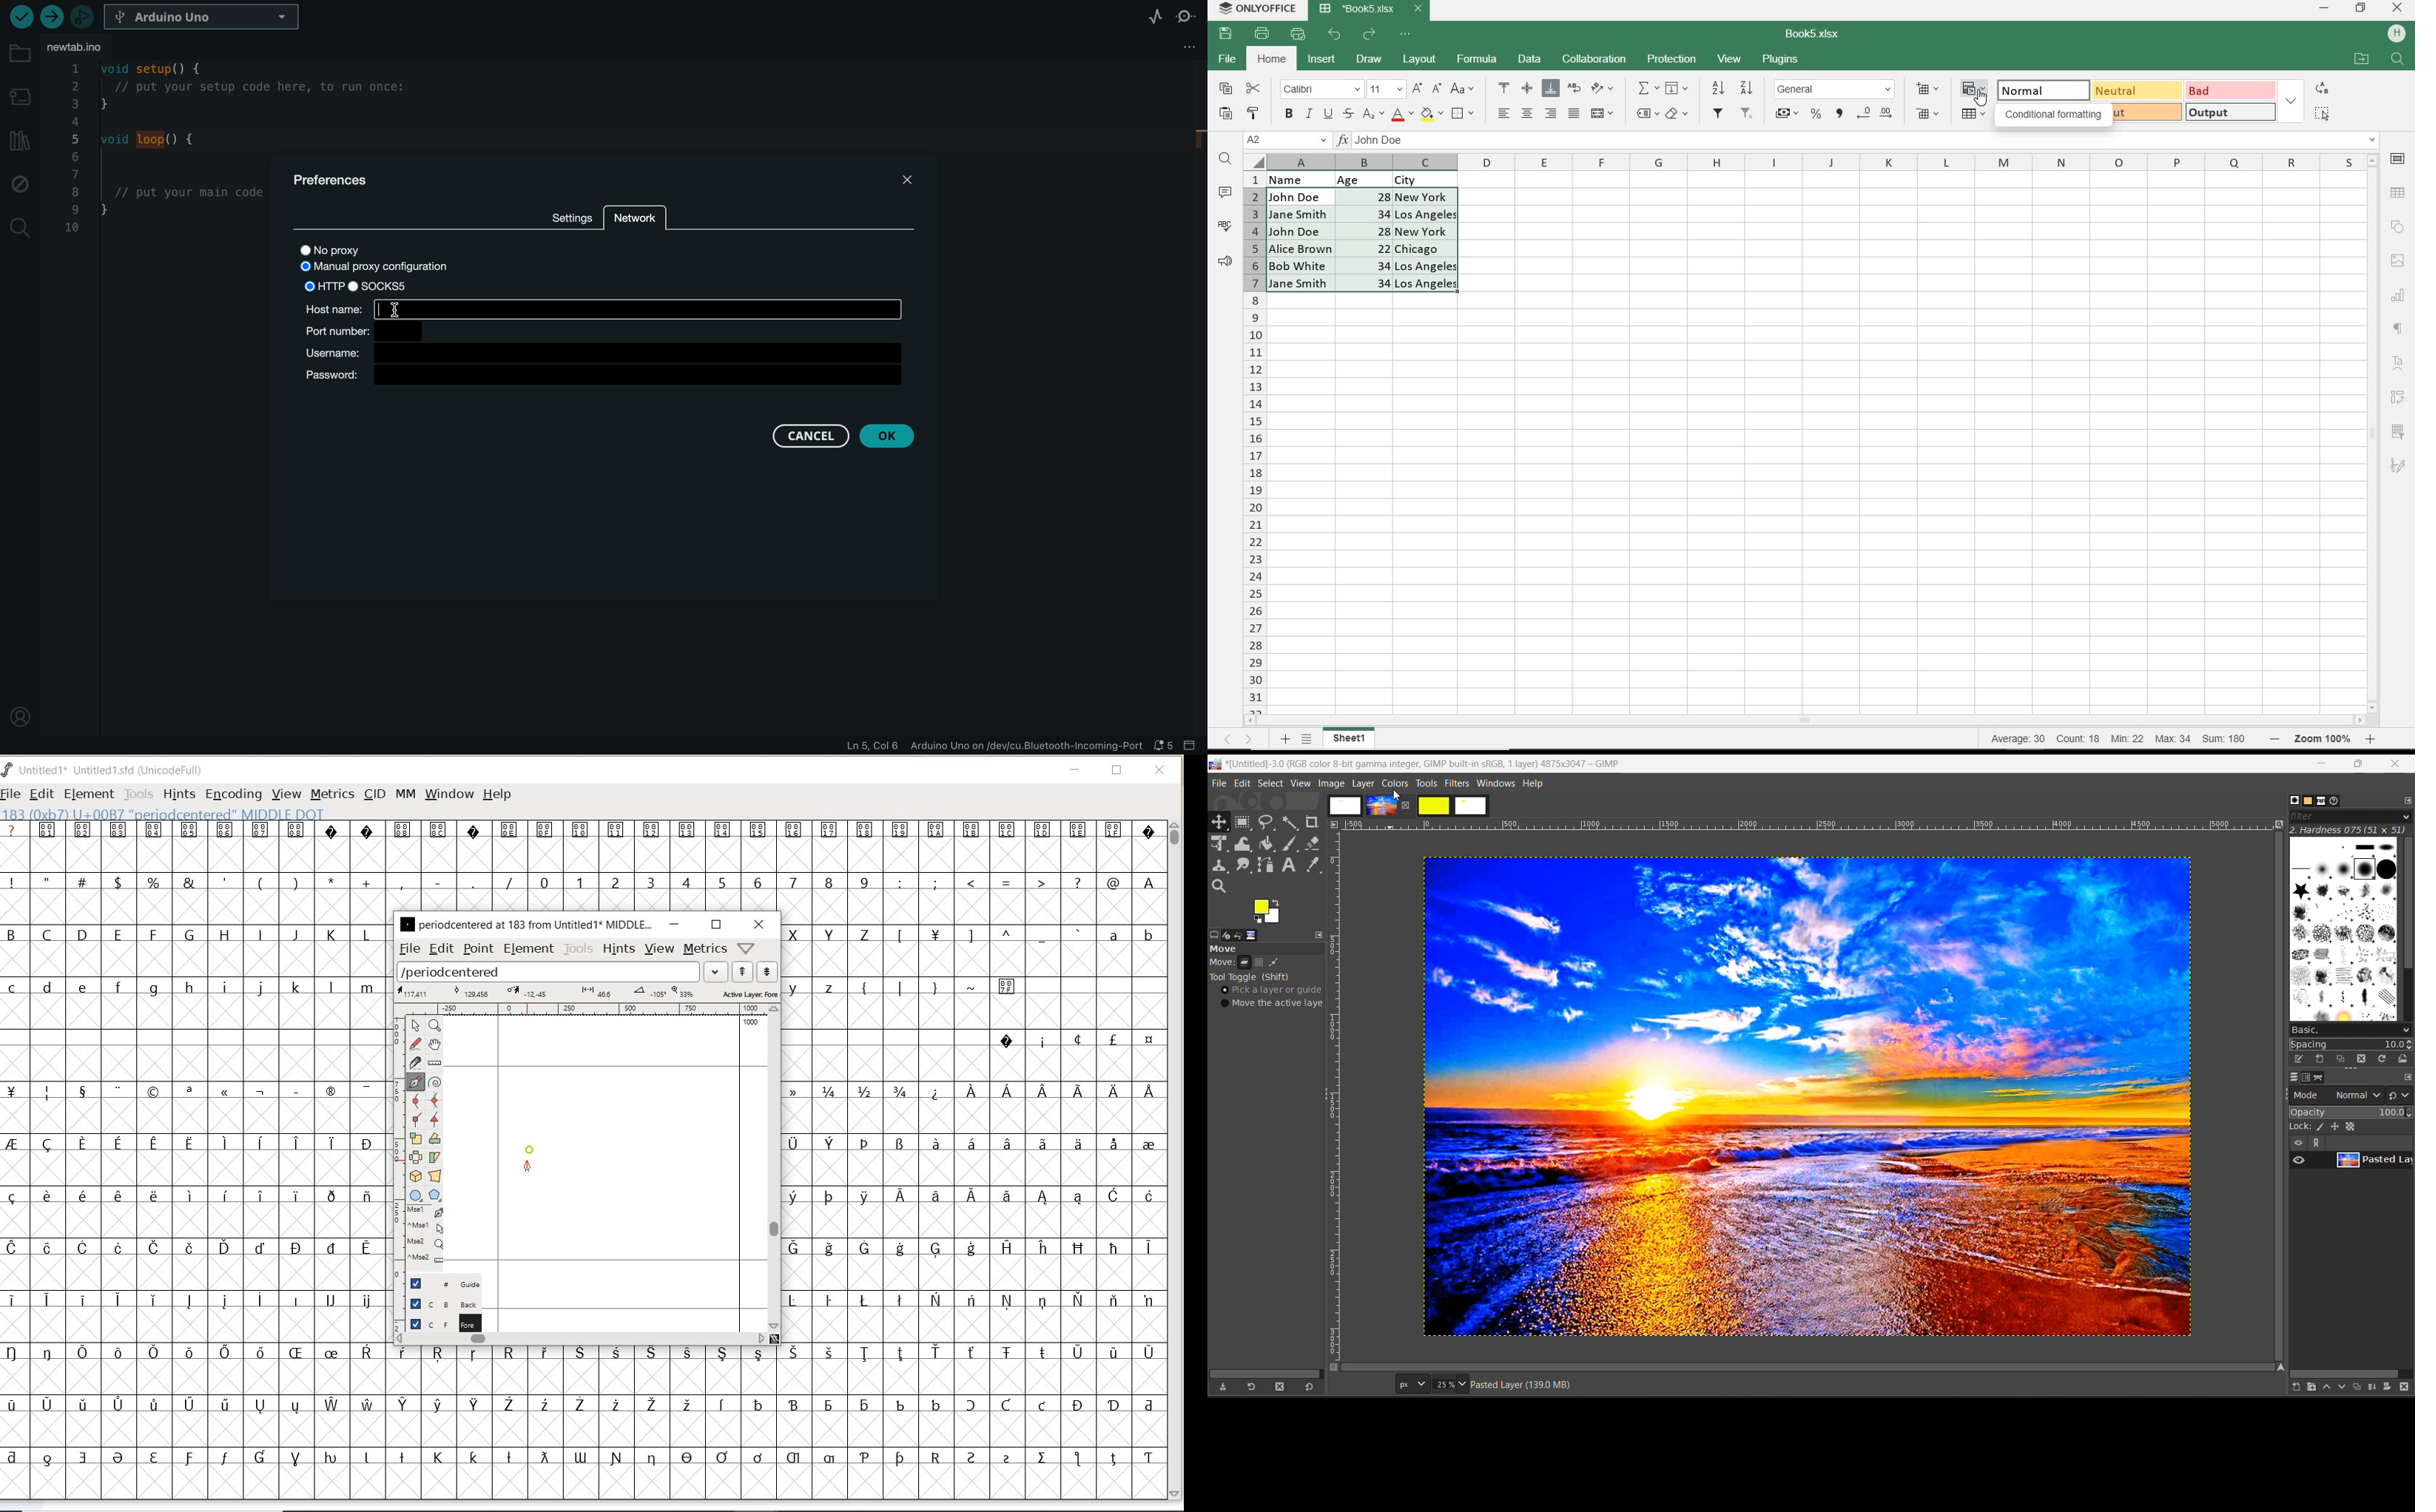  Describe the element at coordinates (1076, 772) in the screenshot. I see `MINIMIZE` at that location.